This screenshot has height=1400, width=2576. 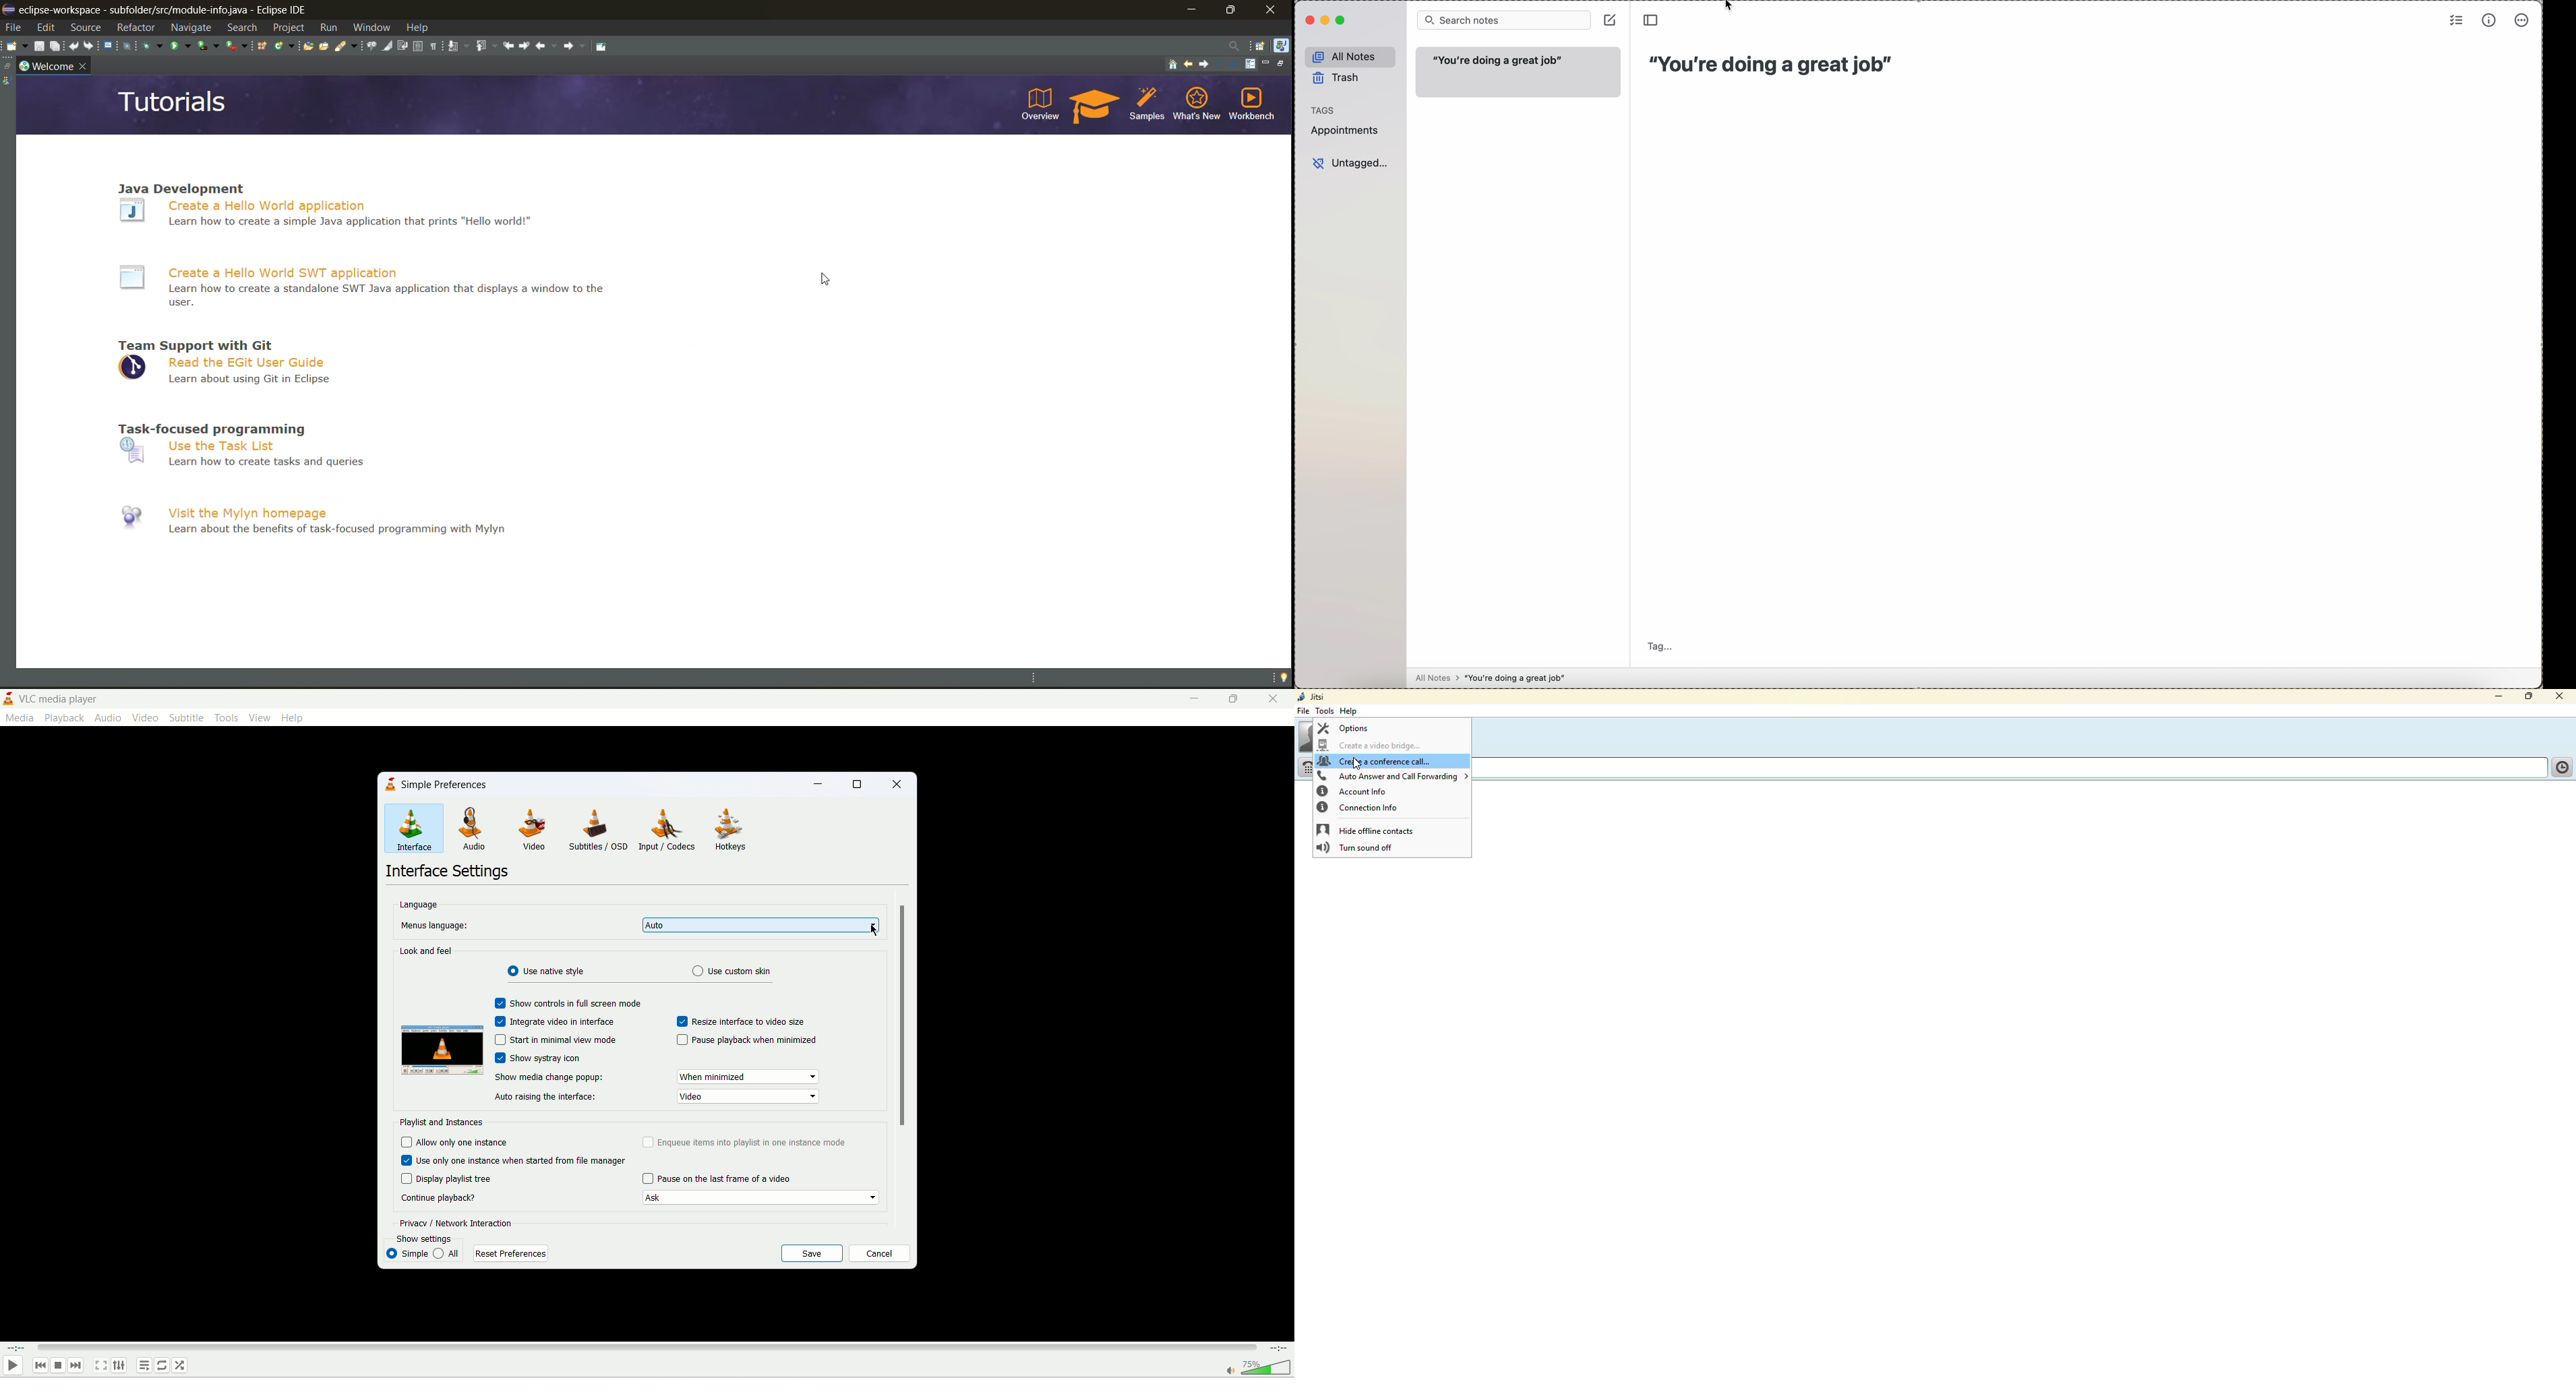 What do you see at coordinates (448, 872) in the screenshot?
I see `interface settings` at bounding box center [448, 872].